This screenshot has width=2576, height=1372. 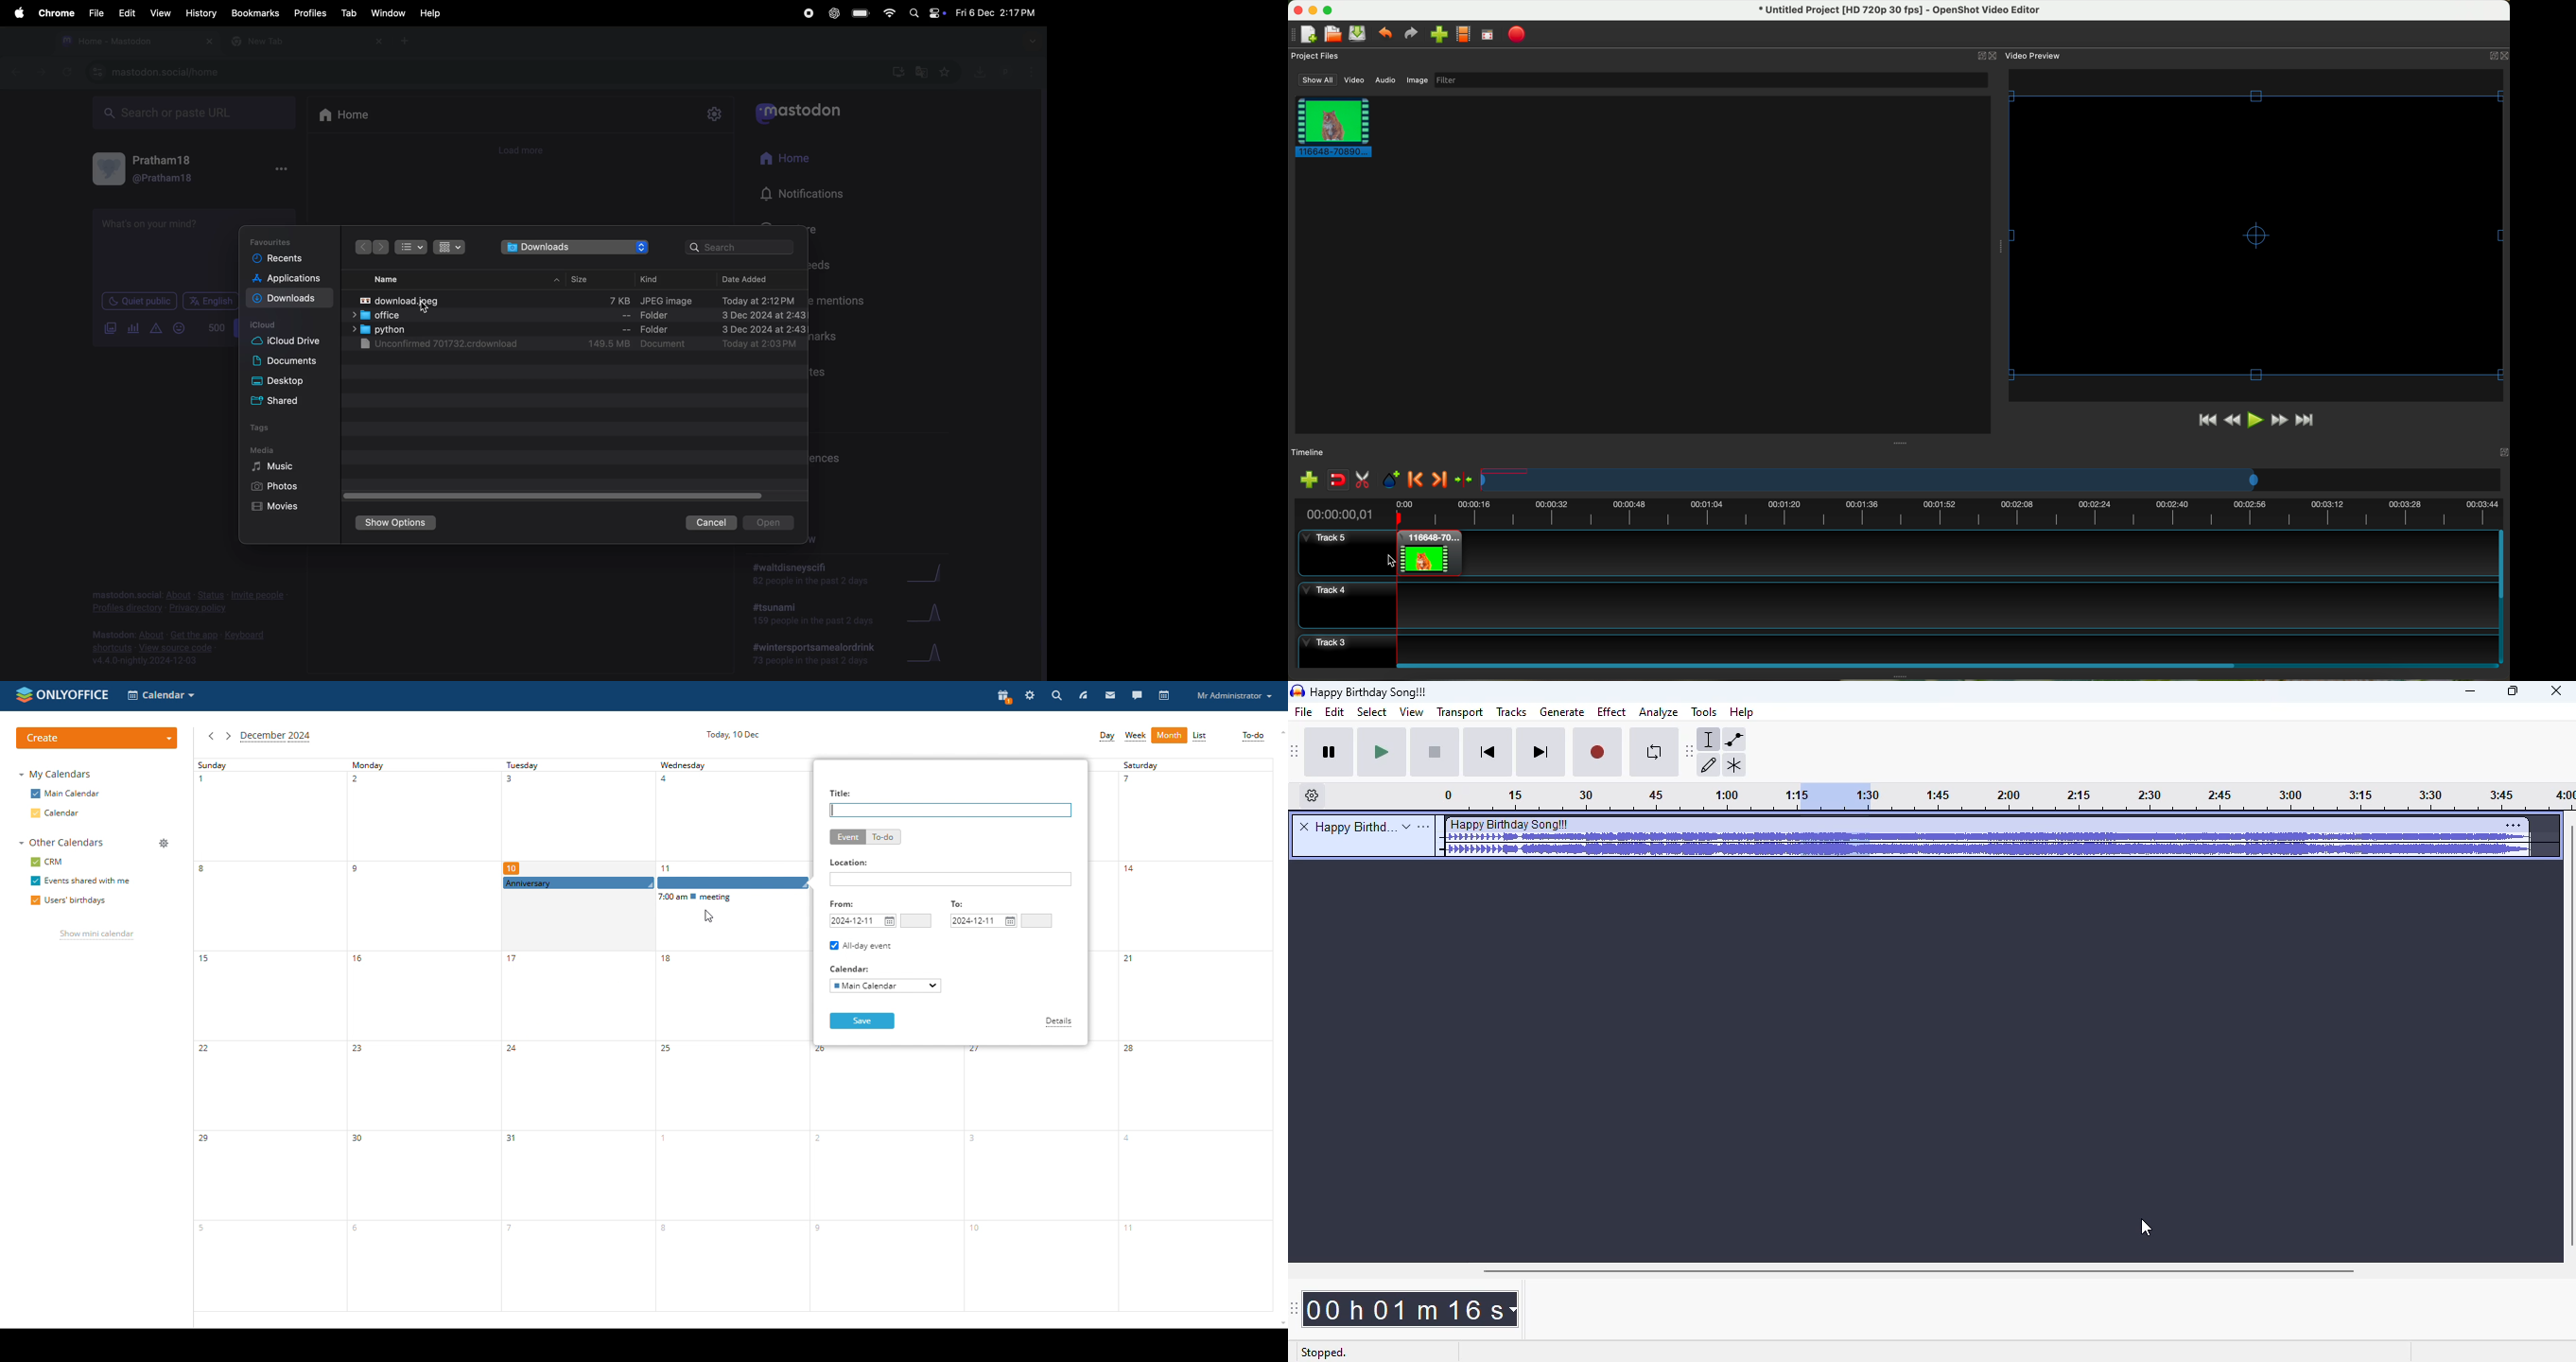 I want to click on fast foward, so click(x=2279, y=420).